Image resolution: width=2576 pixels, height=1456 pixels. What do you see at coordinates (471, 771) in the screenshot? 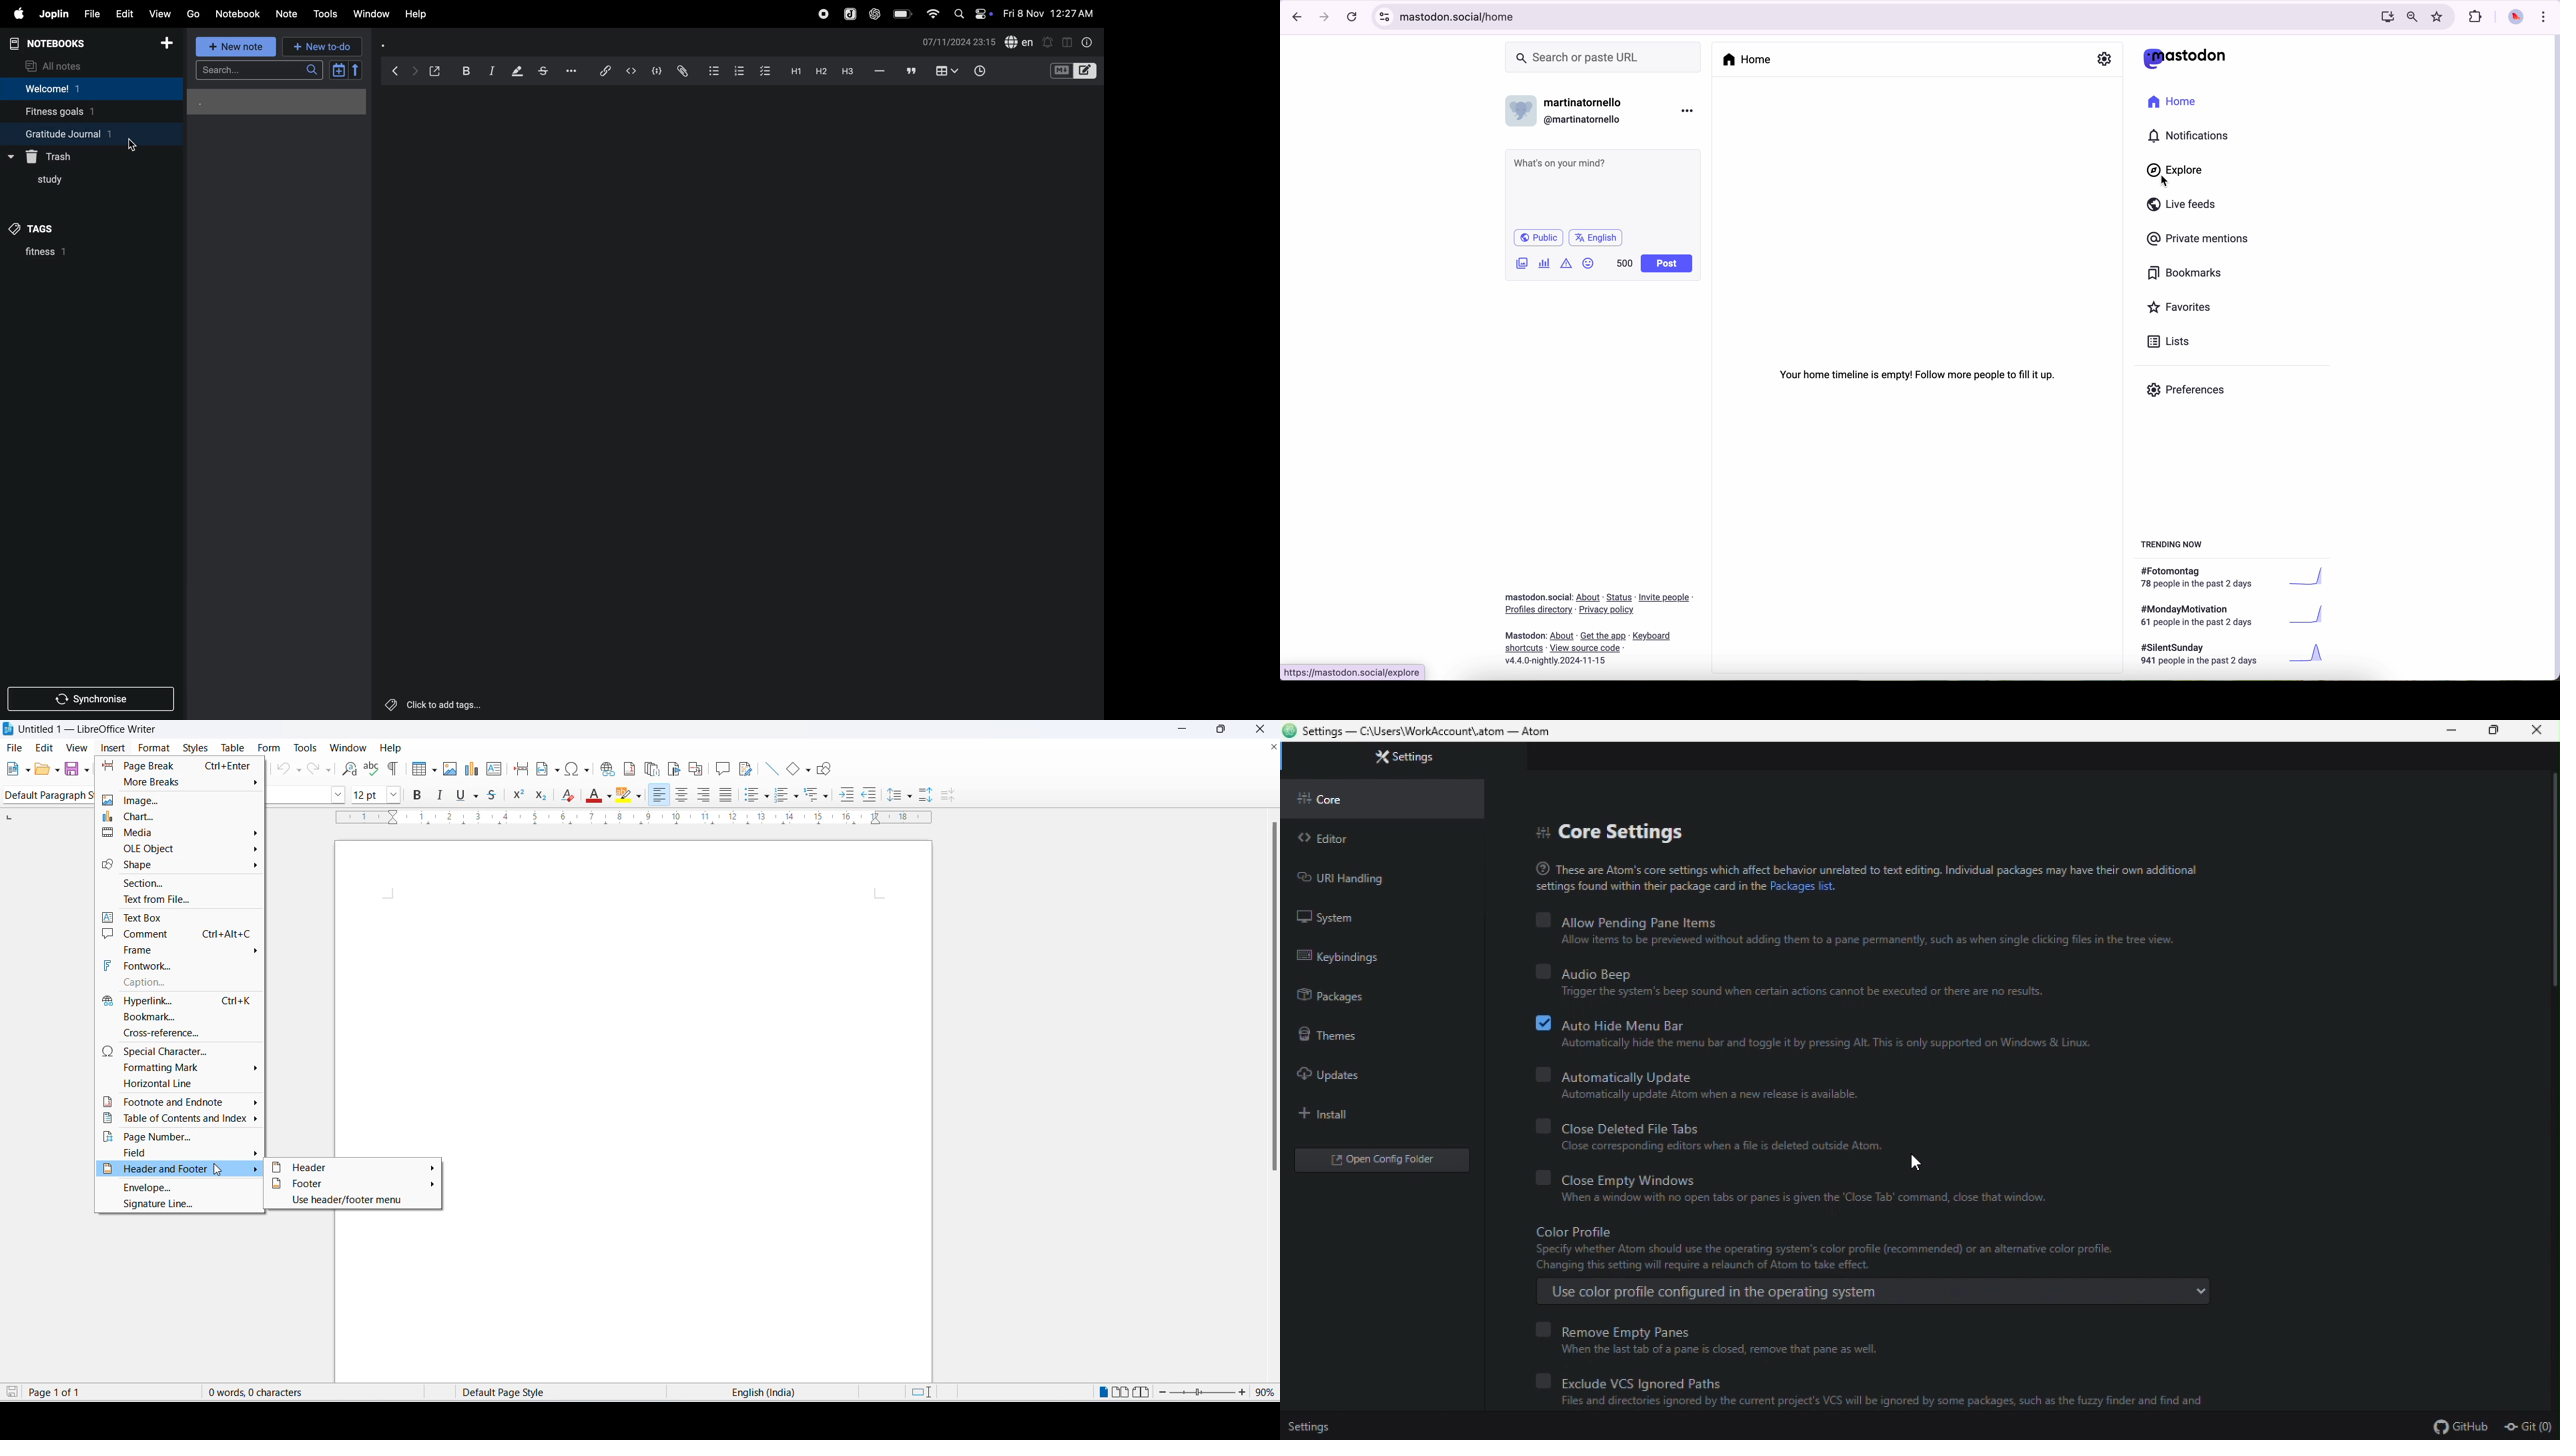
I see `insert chat` at bounding box center [471, 771].